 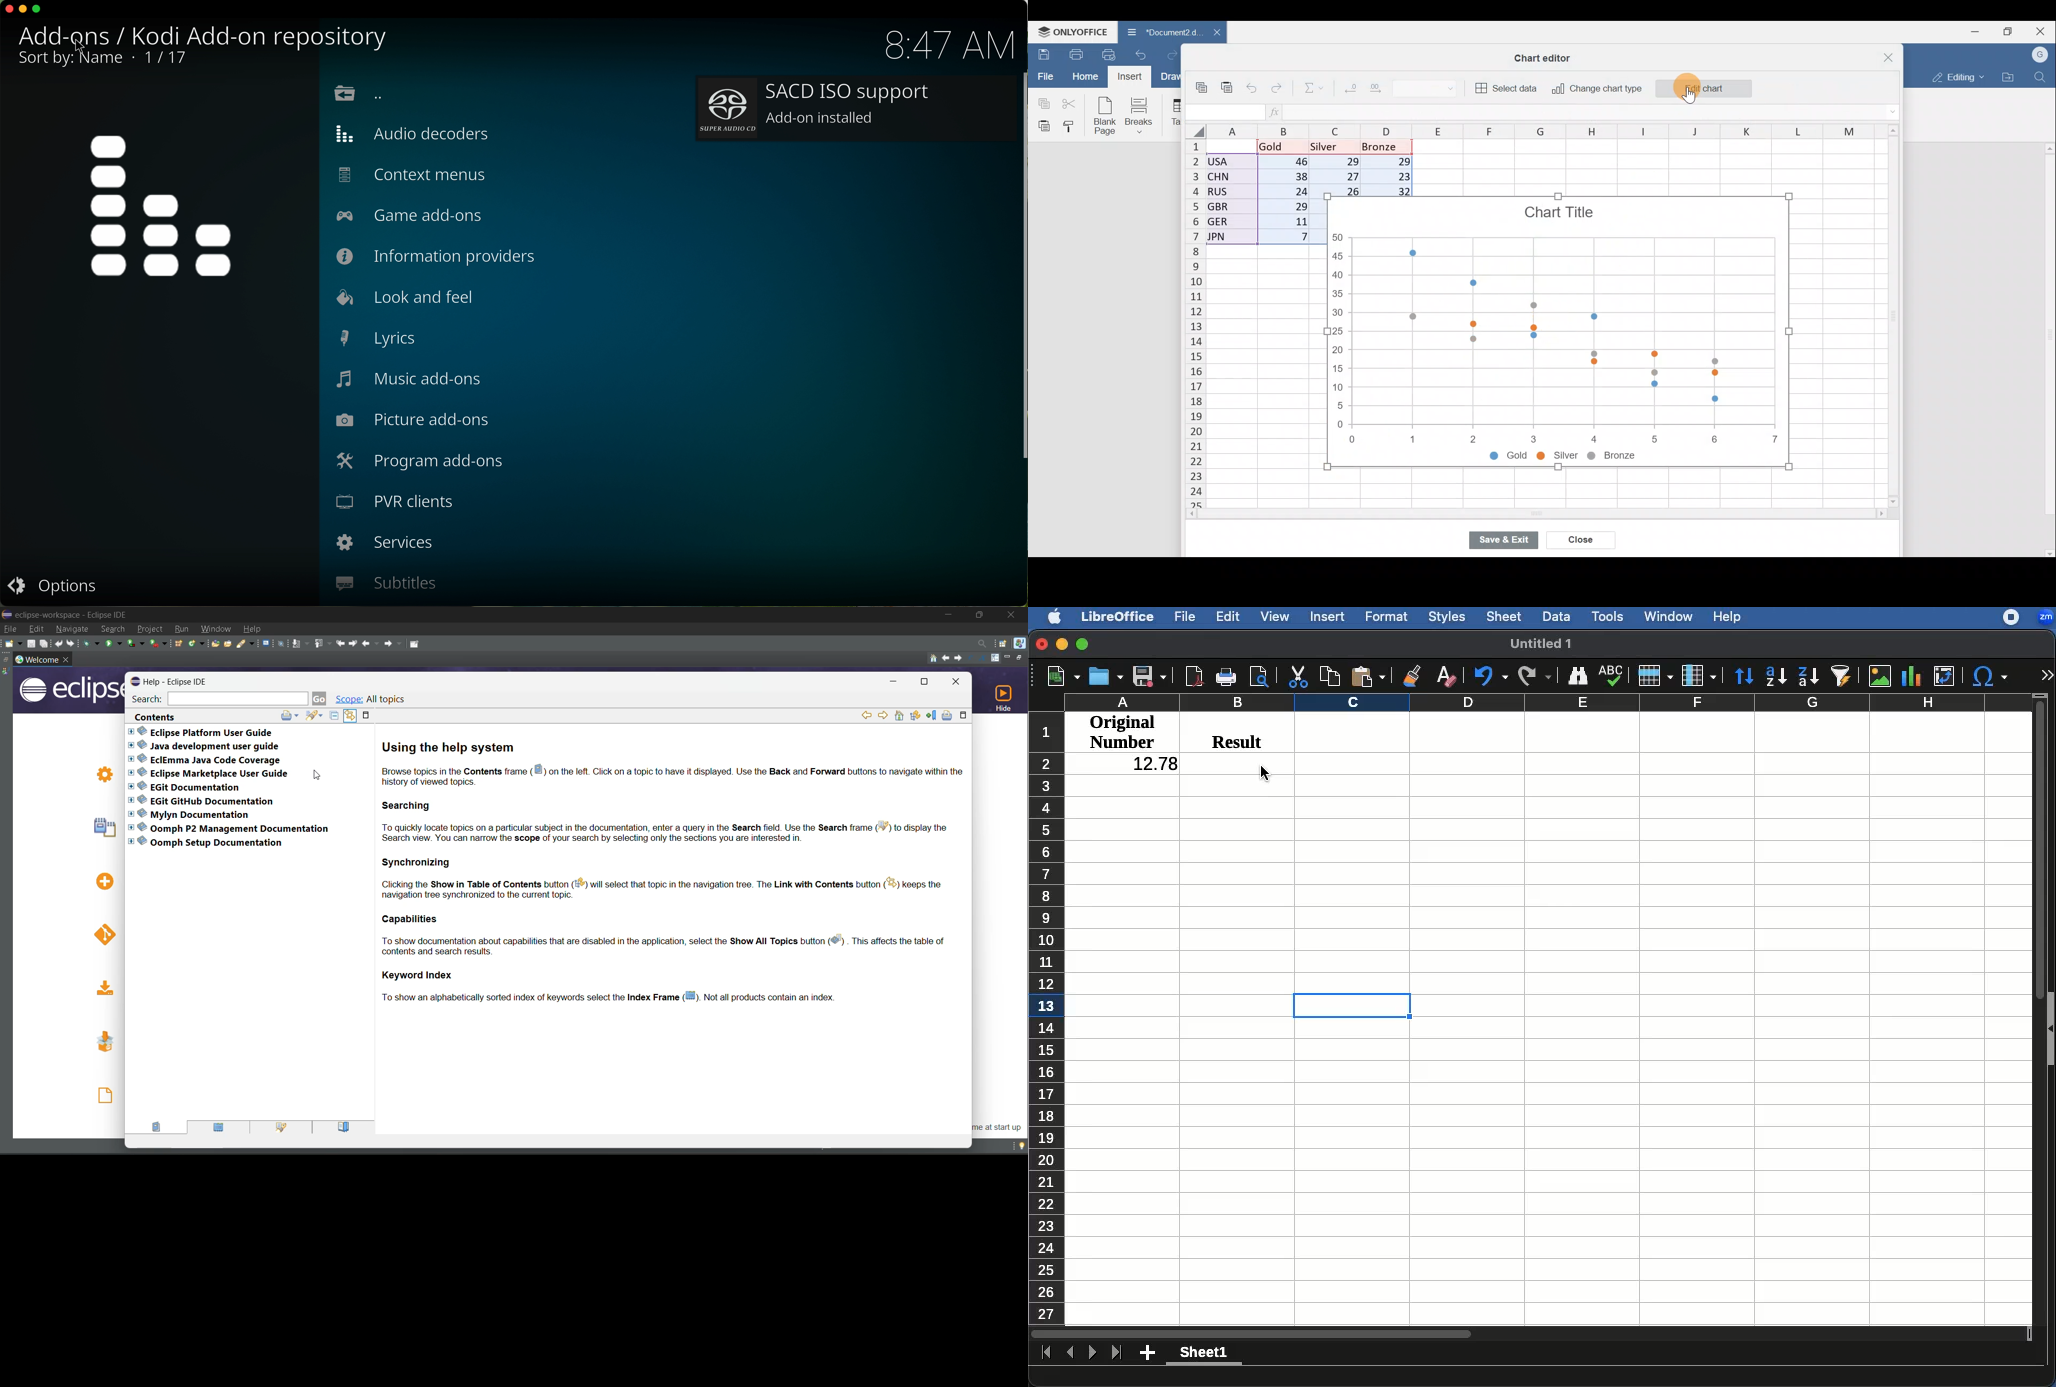 I want to click on Redo, so click(x=1279, y=86).